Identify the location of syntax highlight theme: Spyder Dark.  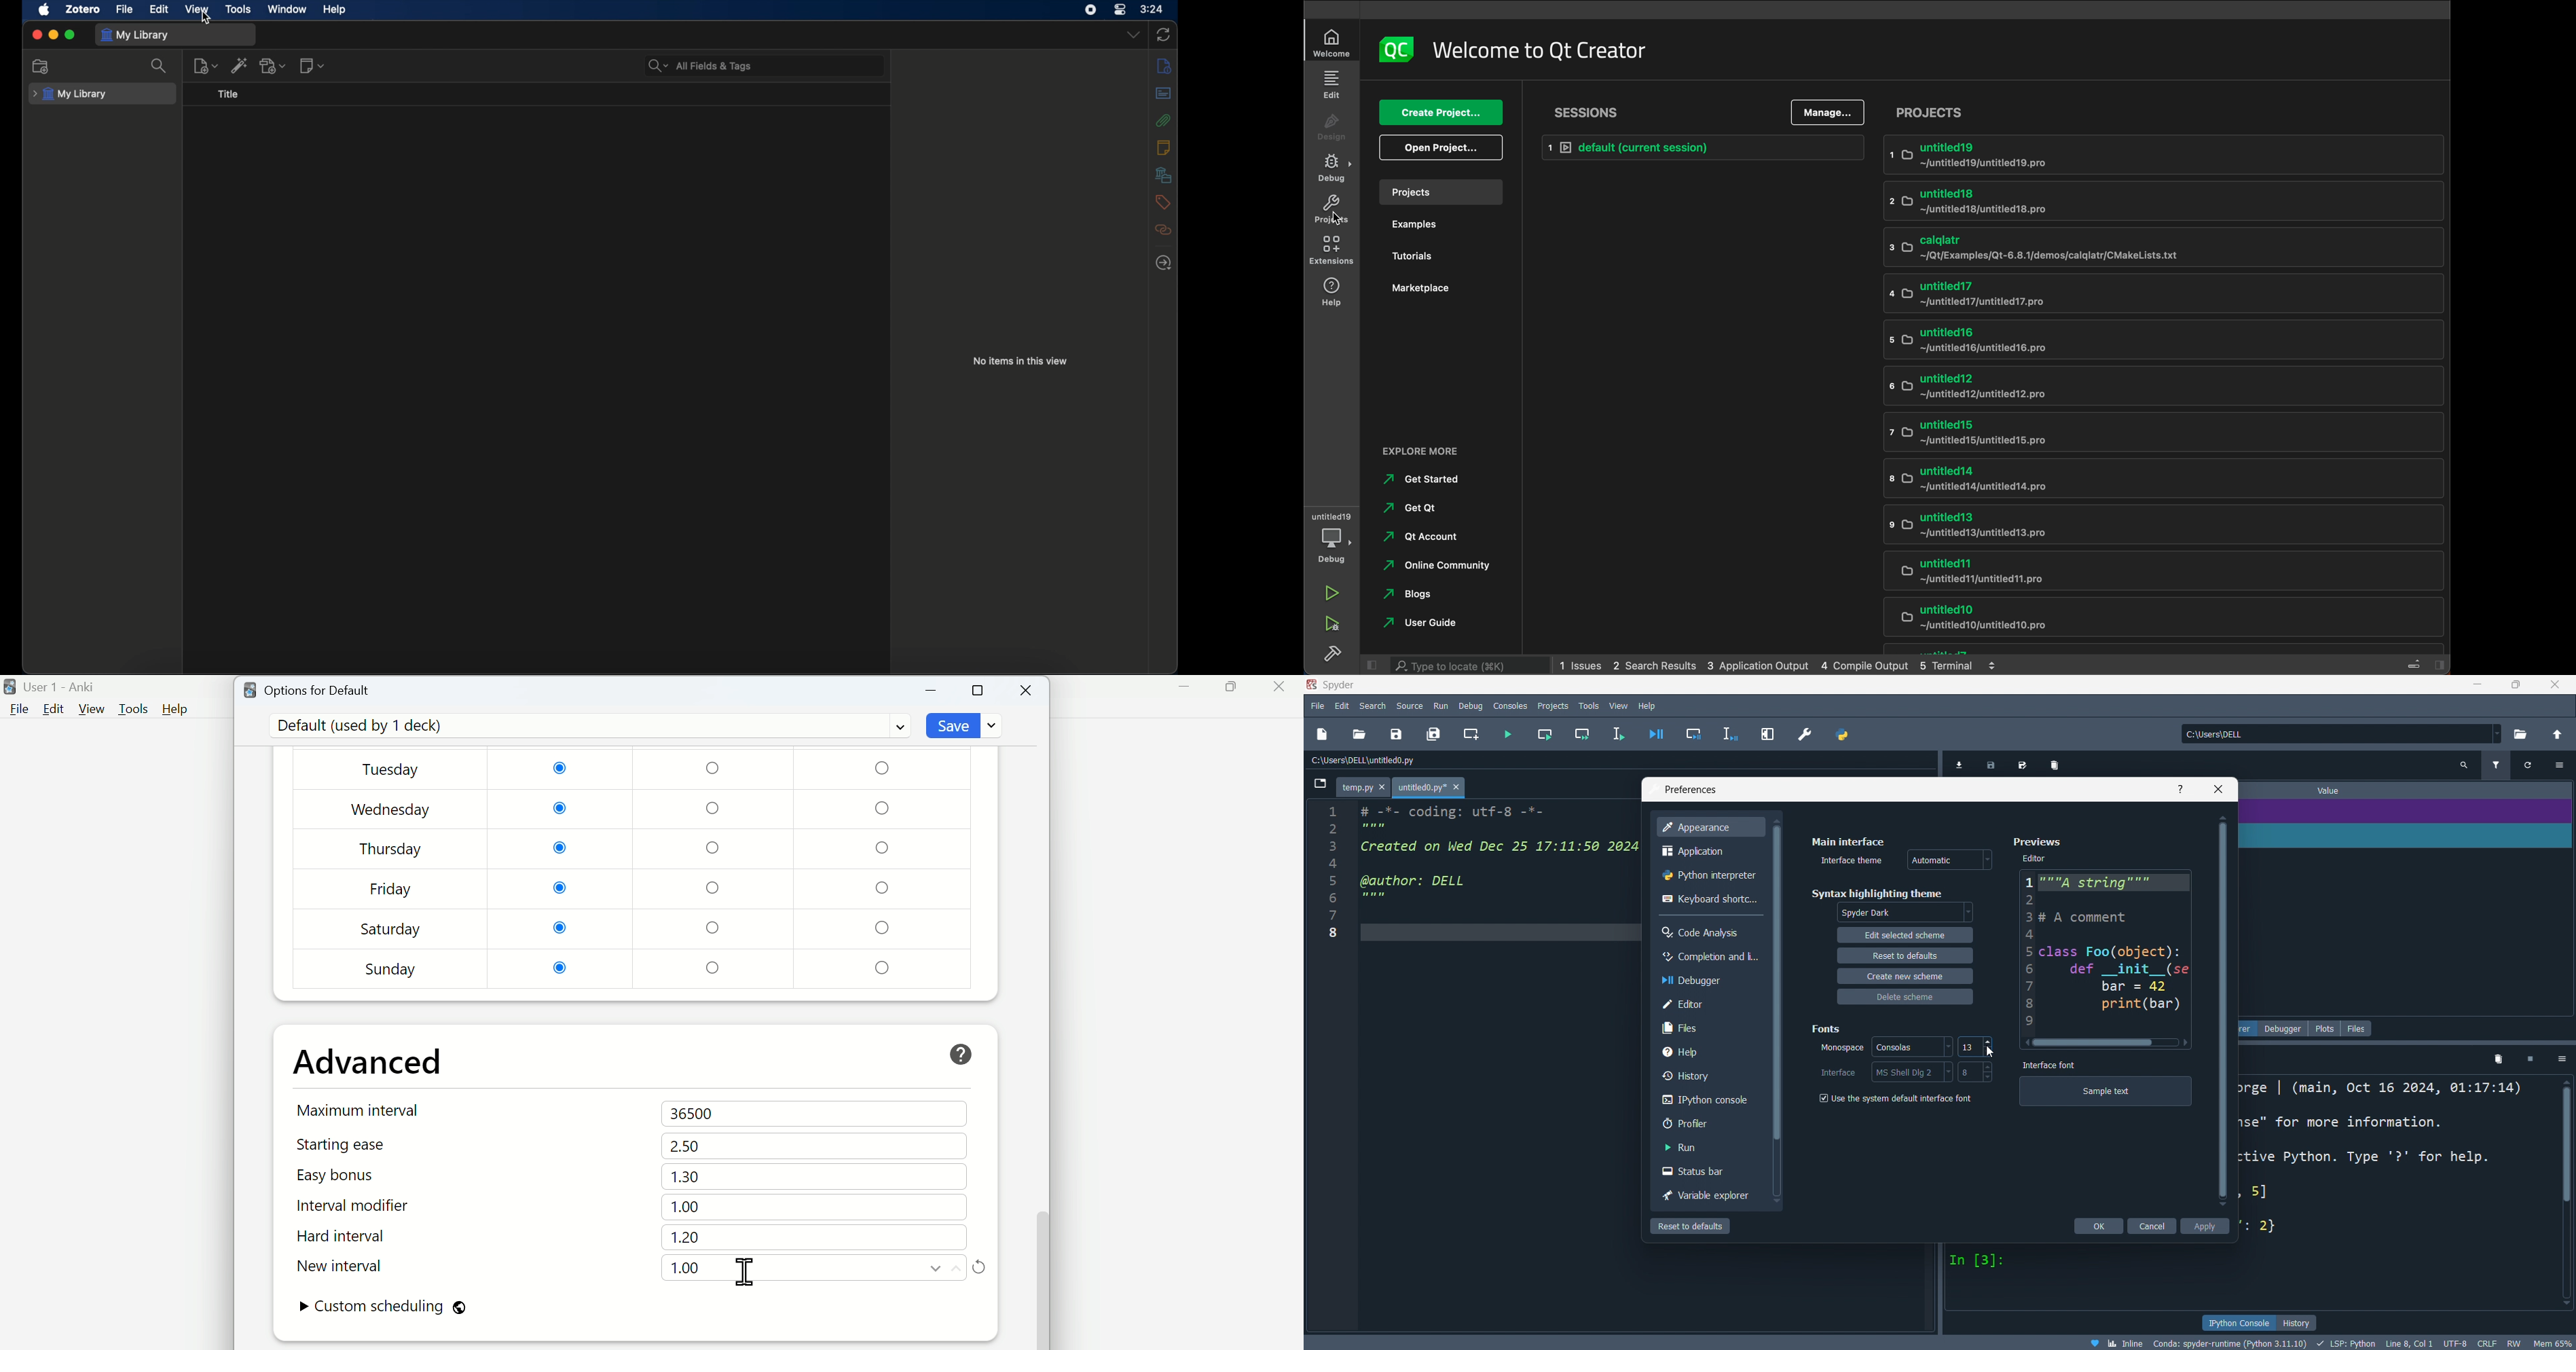
(1894, 904).